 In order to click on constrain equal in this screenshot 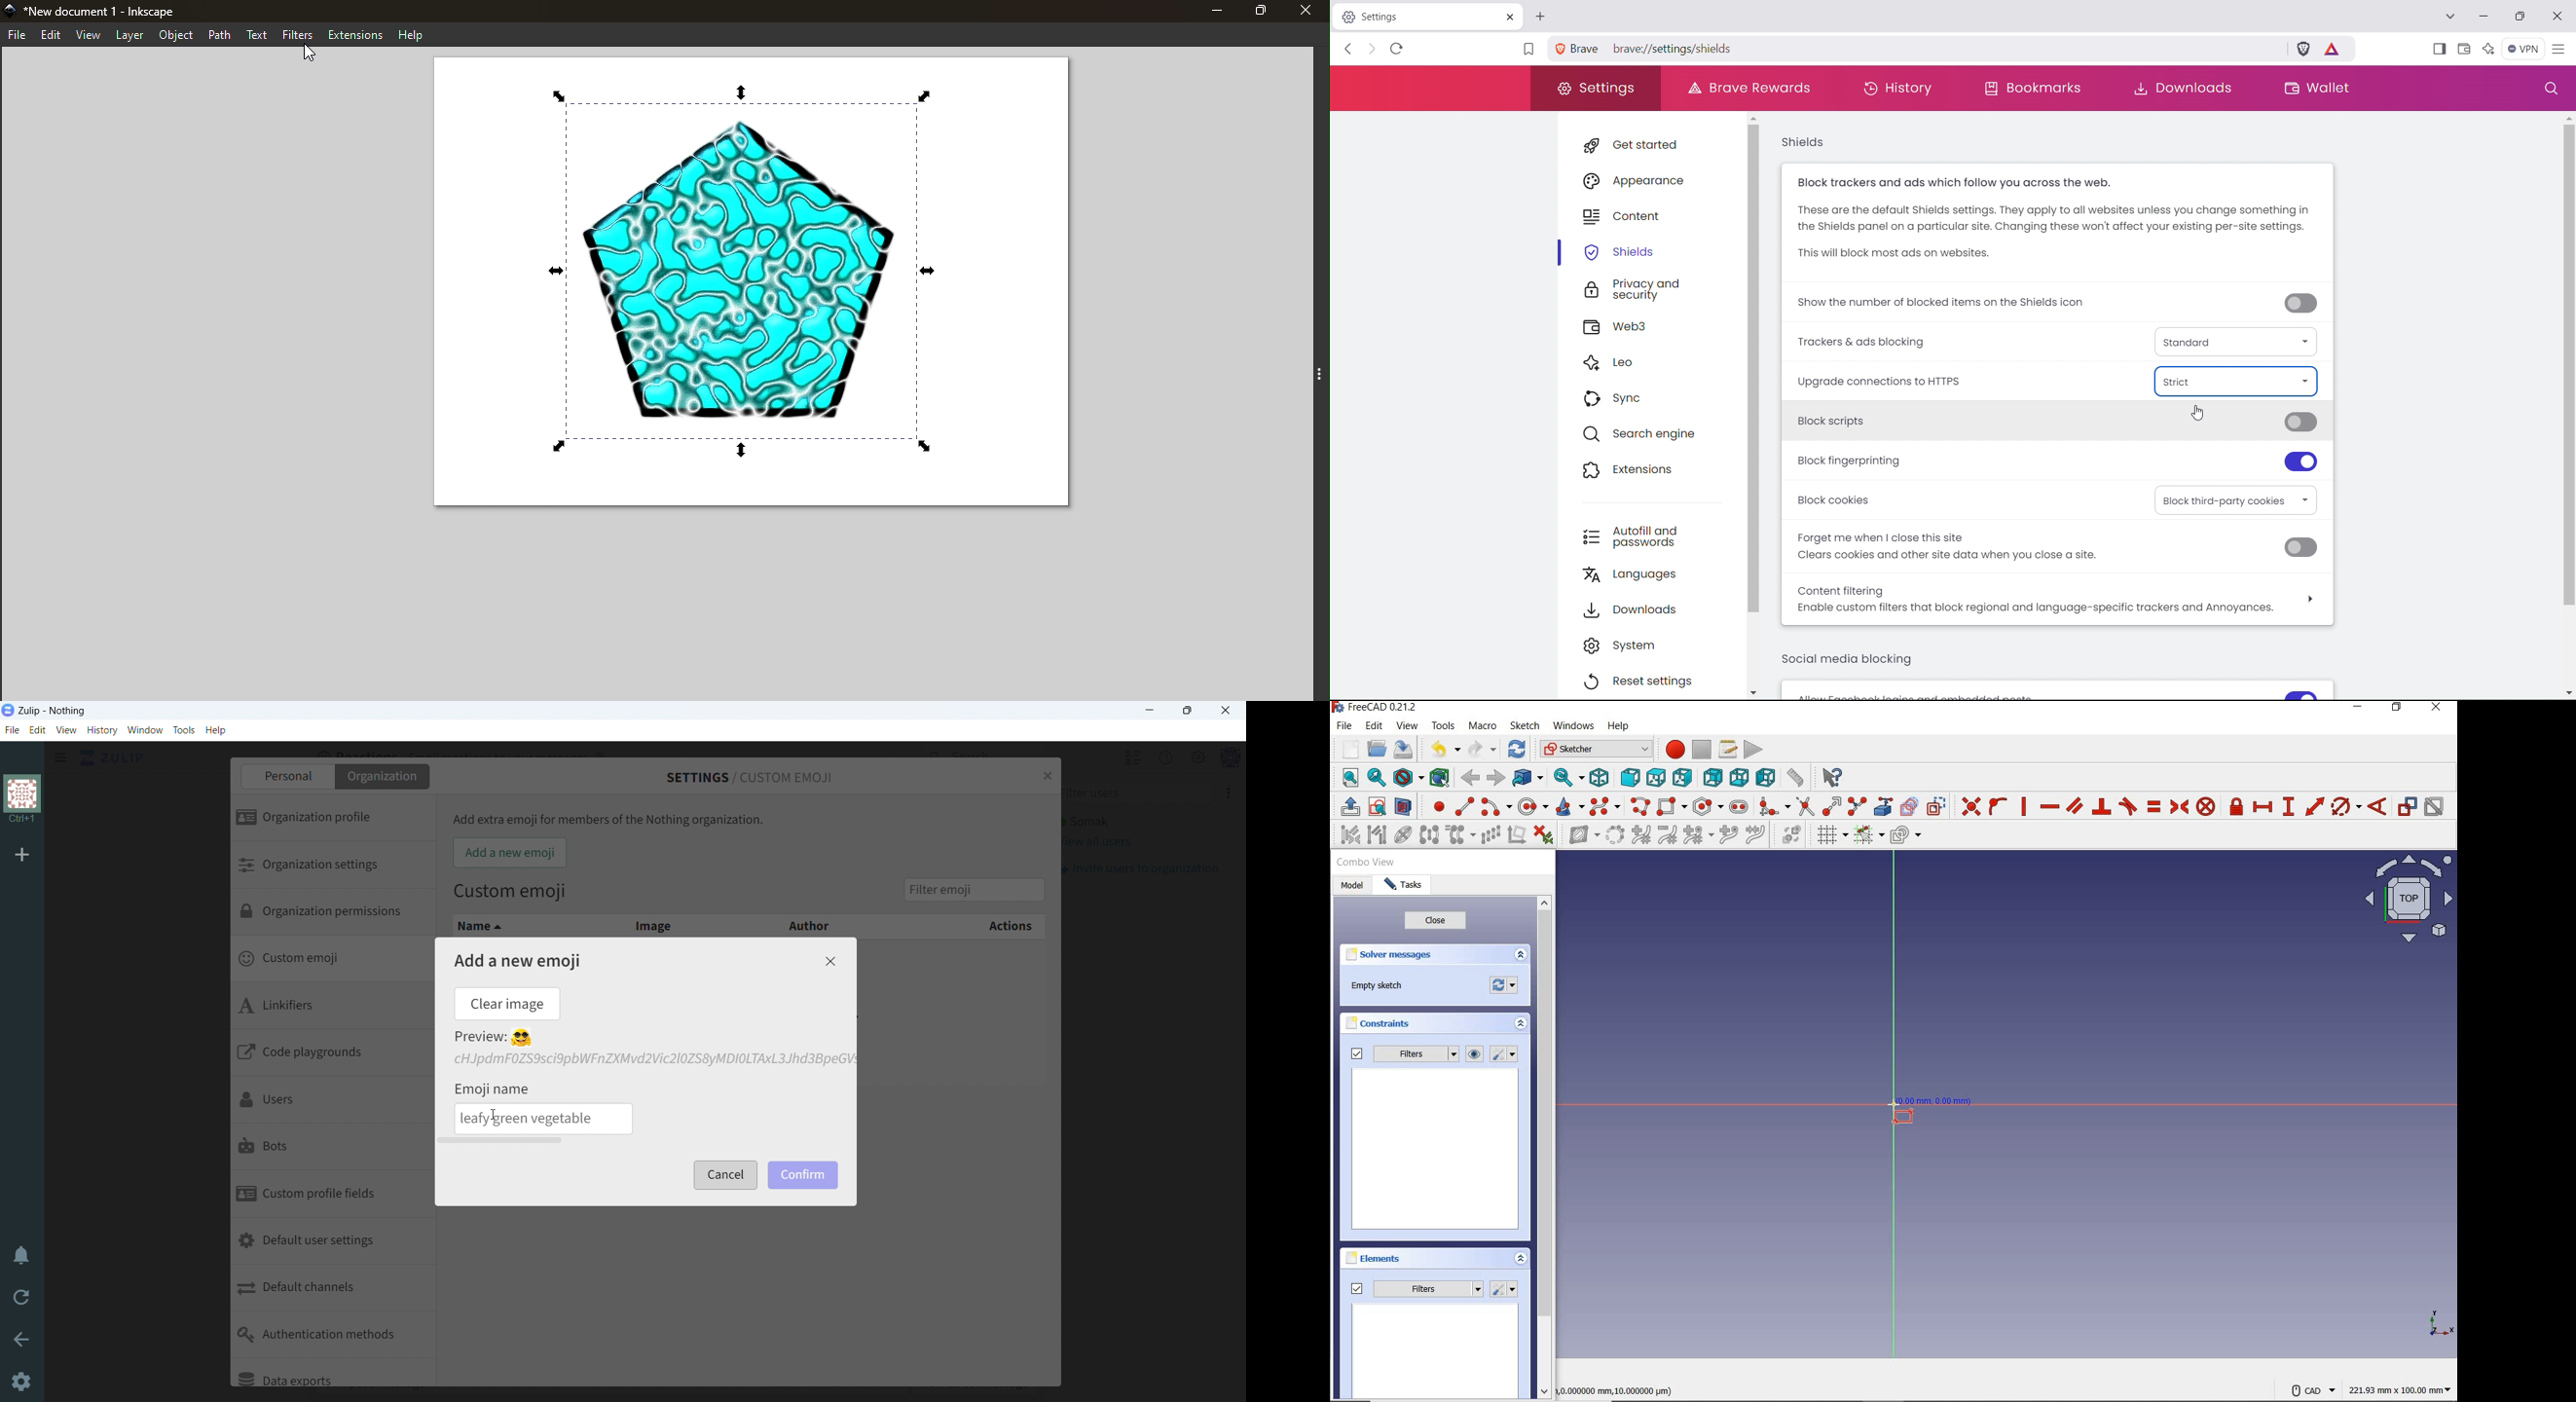, I will do `click(2154, 806)`.